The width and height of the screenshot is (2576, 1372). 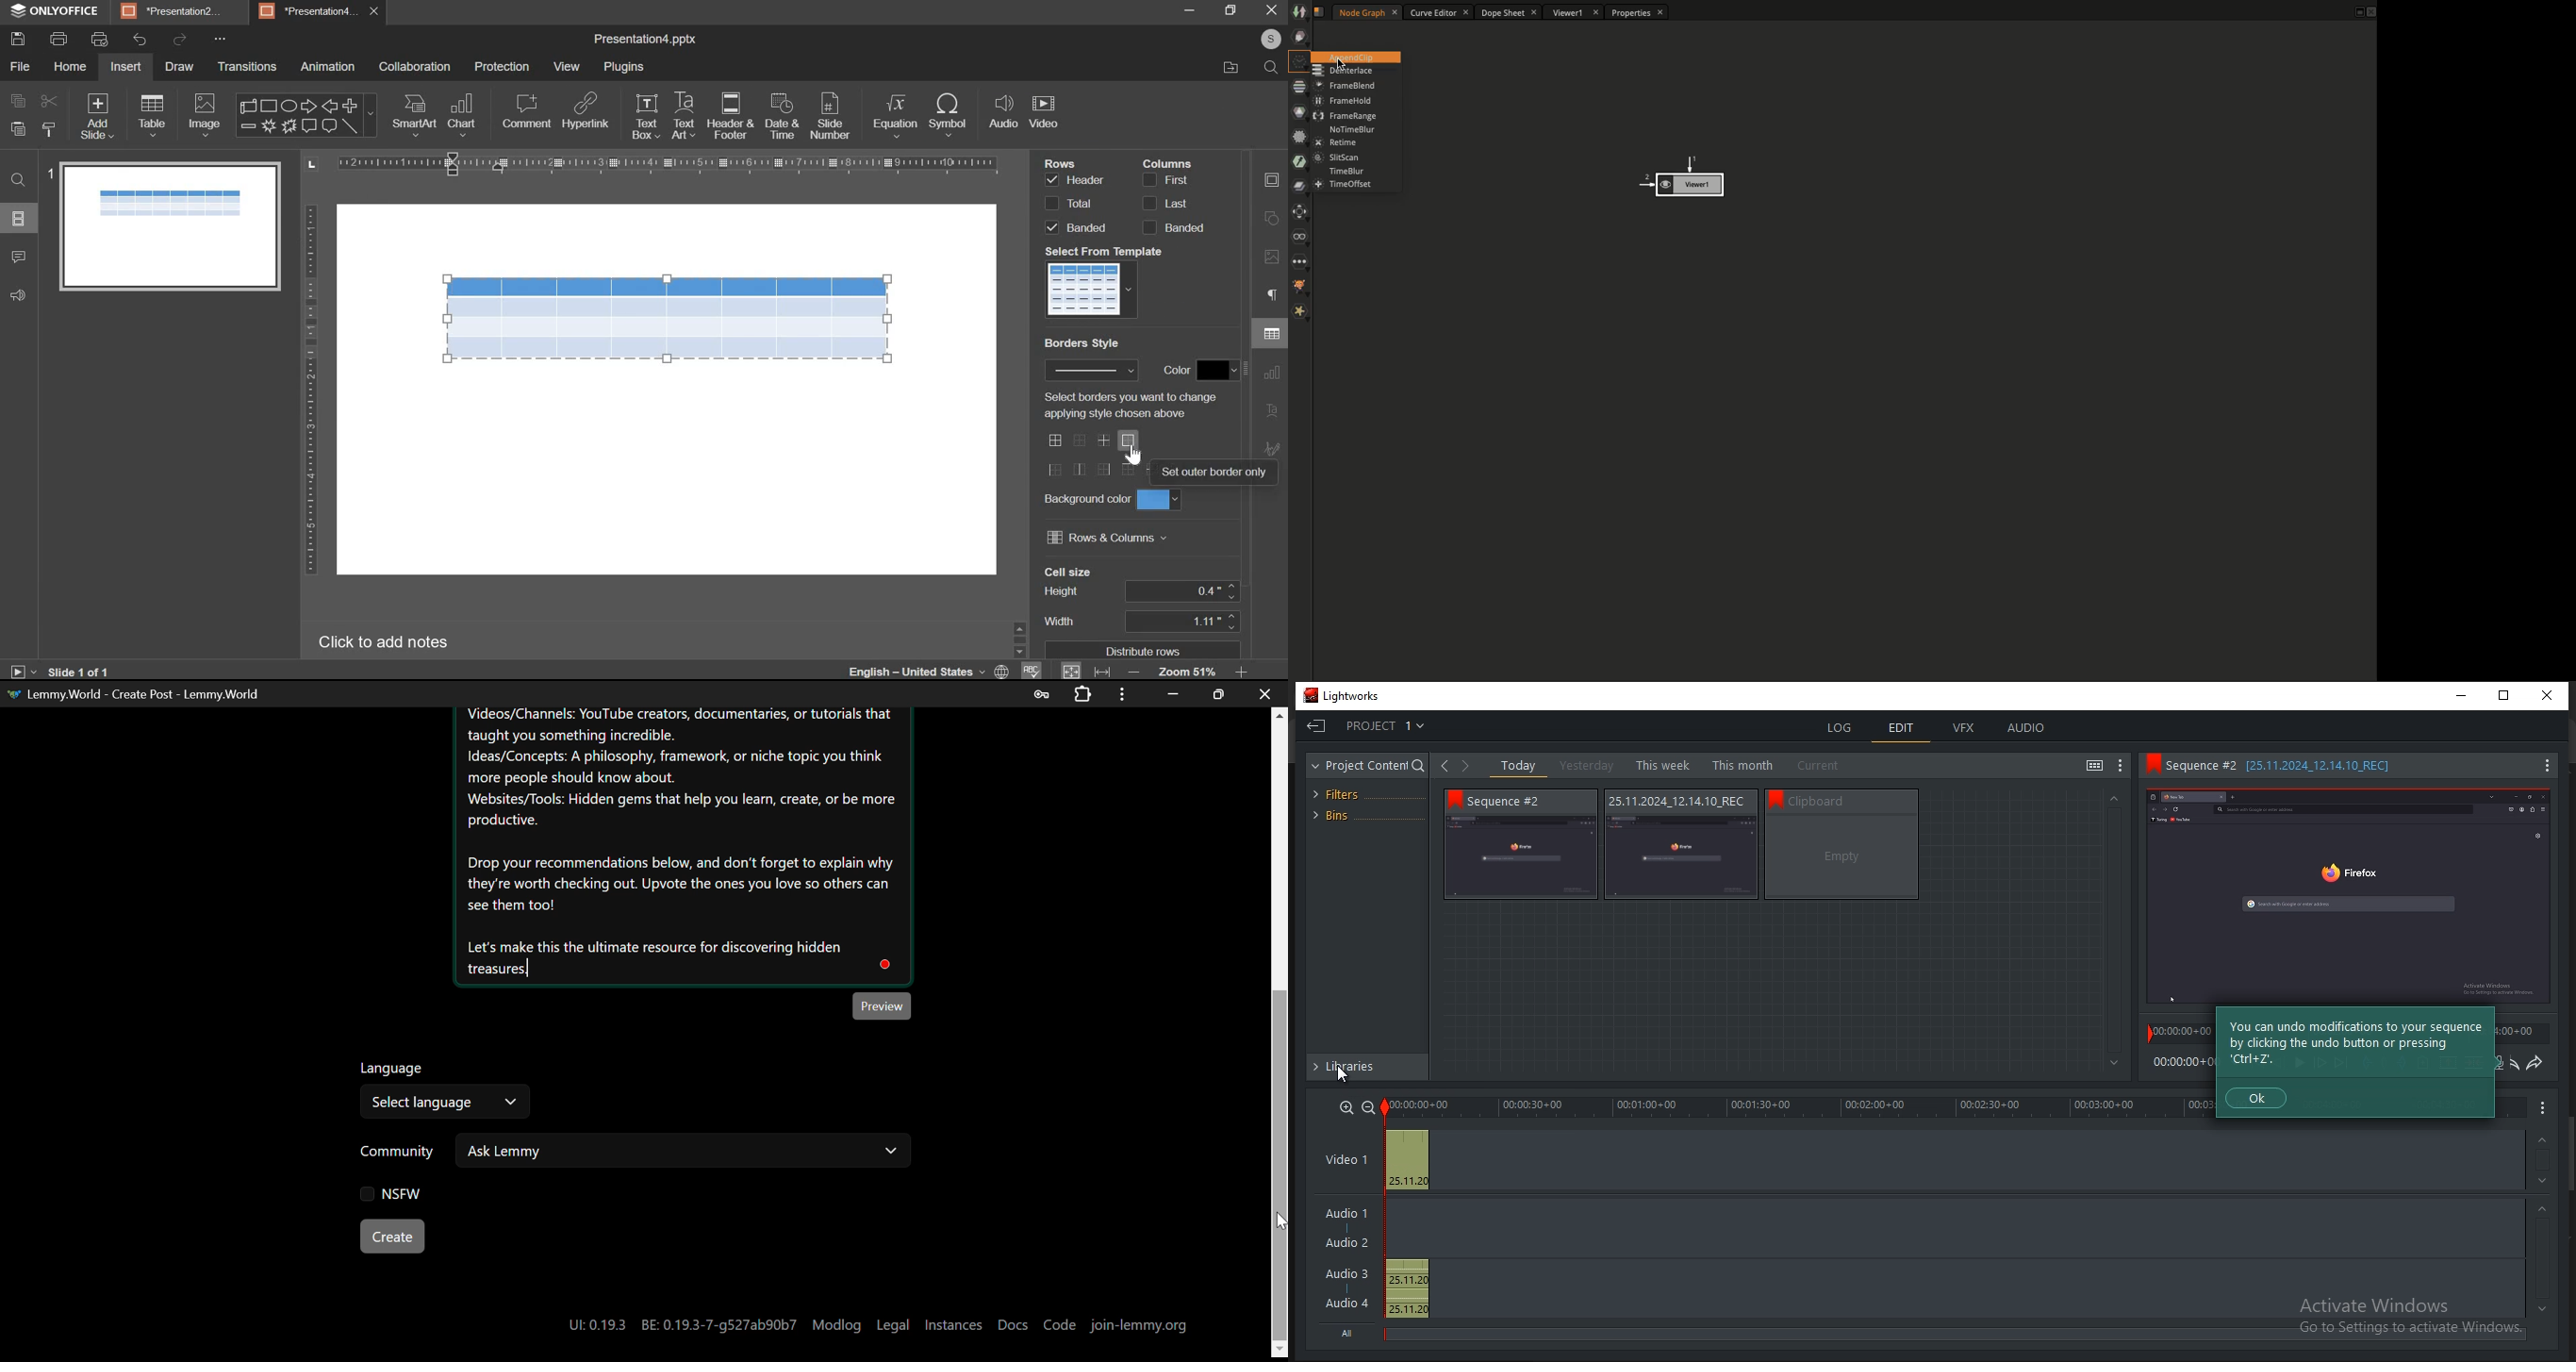 I want to click on Greyed out up arrow, so click(x=2121, y=799).